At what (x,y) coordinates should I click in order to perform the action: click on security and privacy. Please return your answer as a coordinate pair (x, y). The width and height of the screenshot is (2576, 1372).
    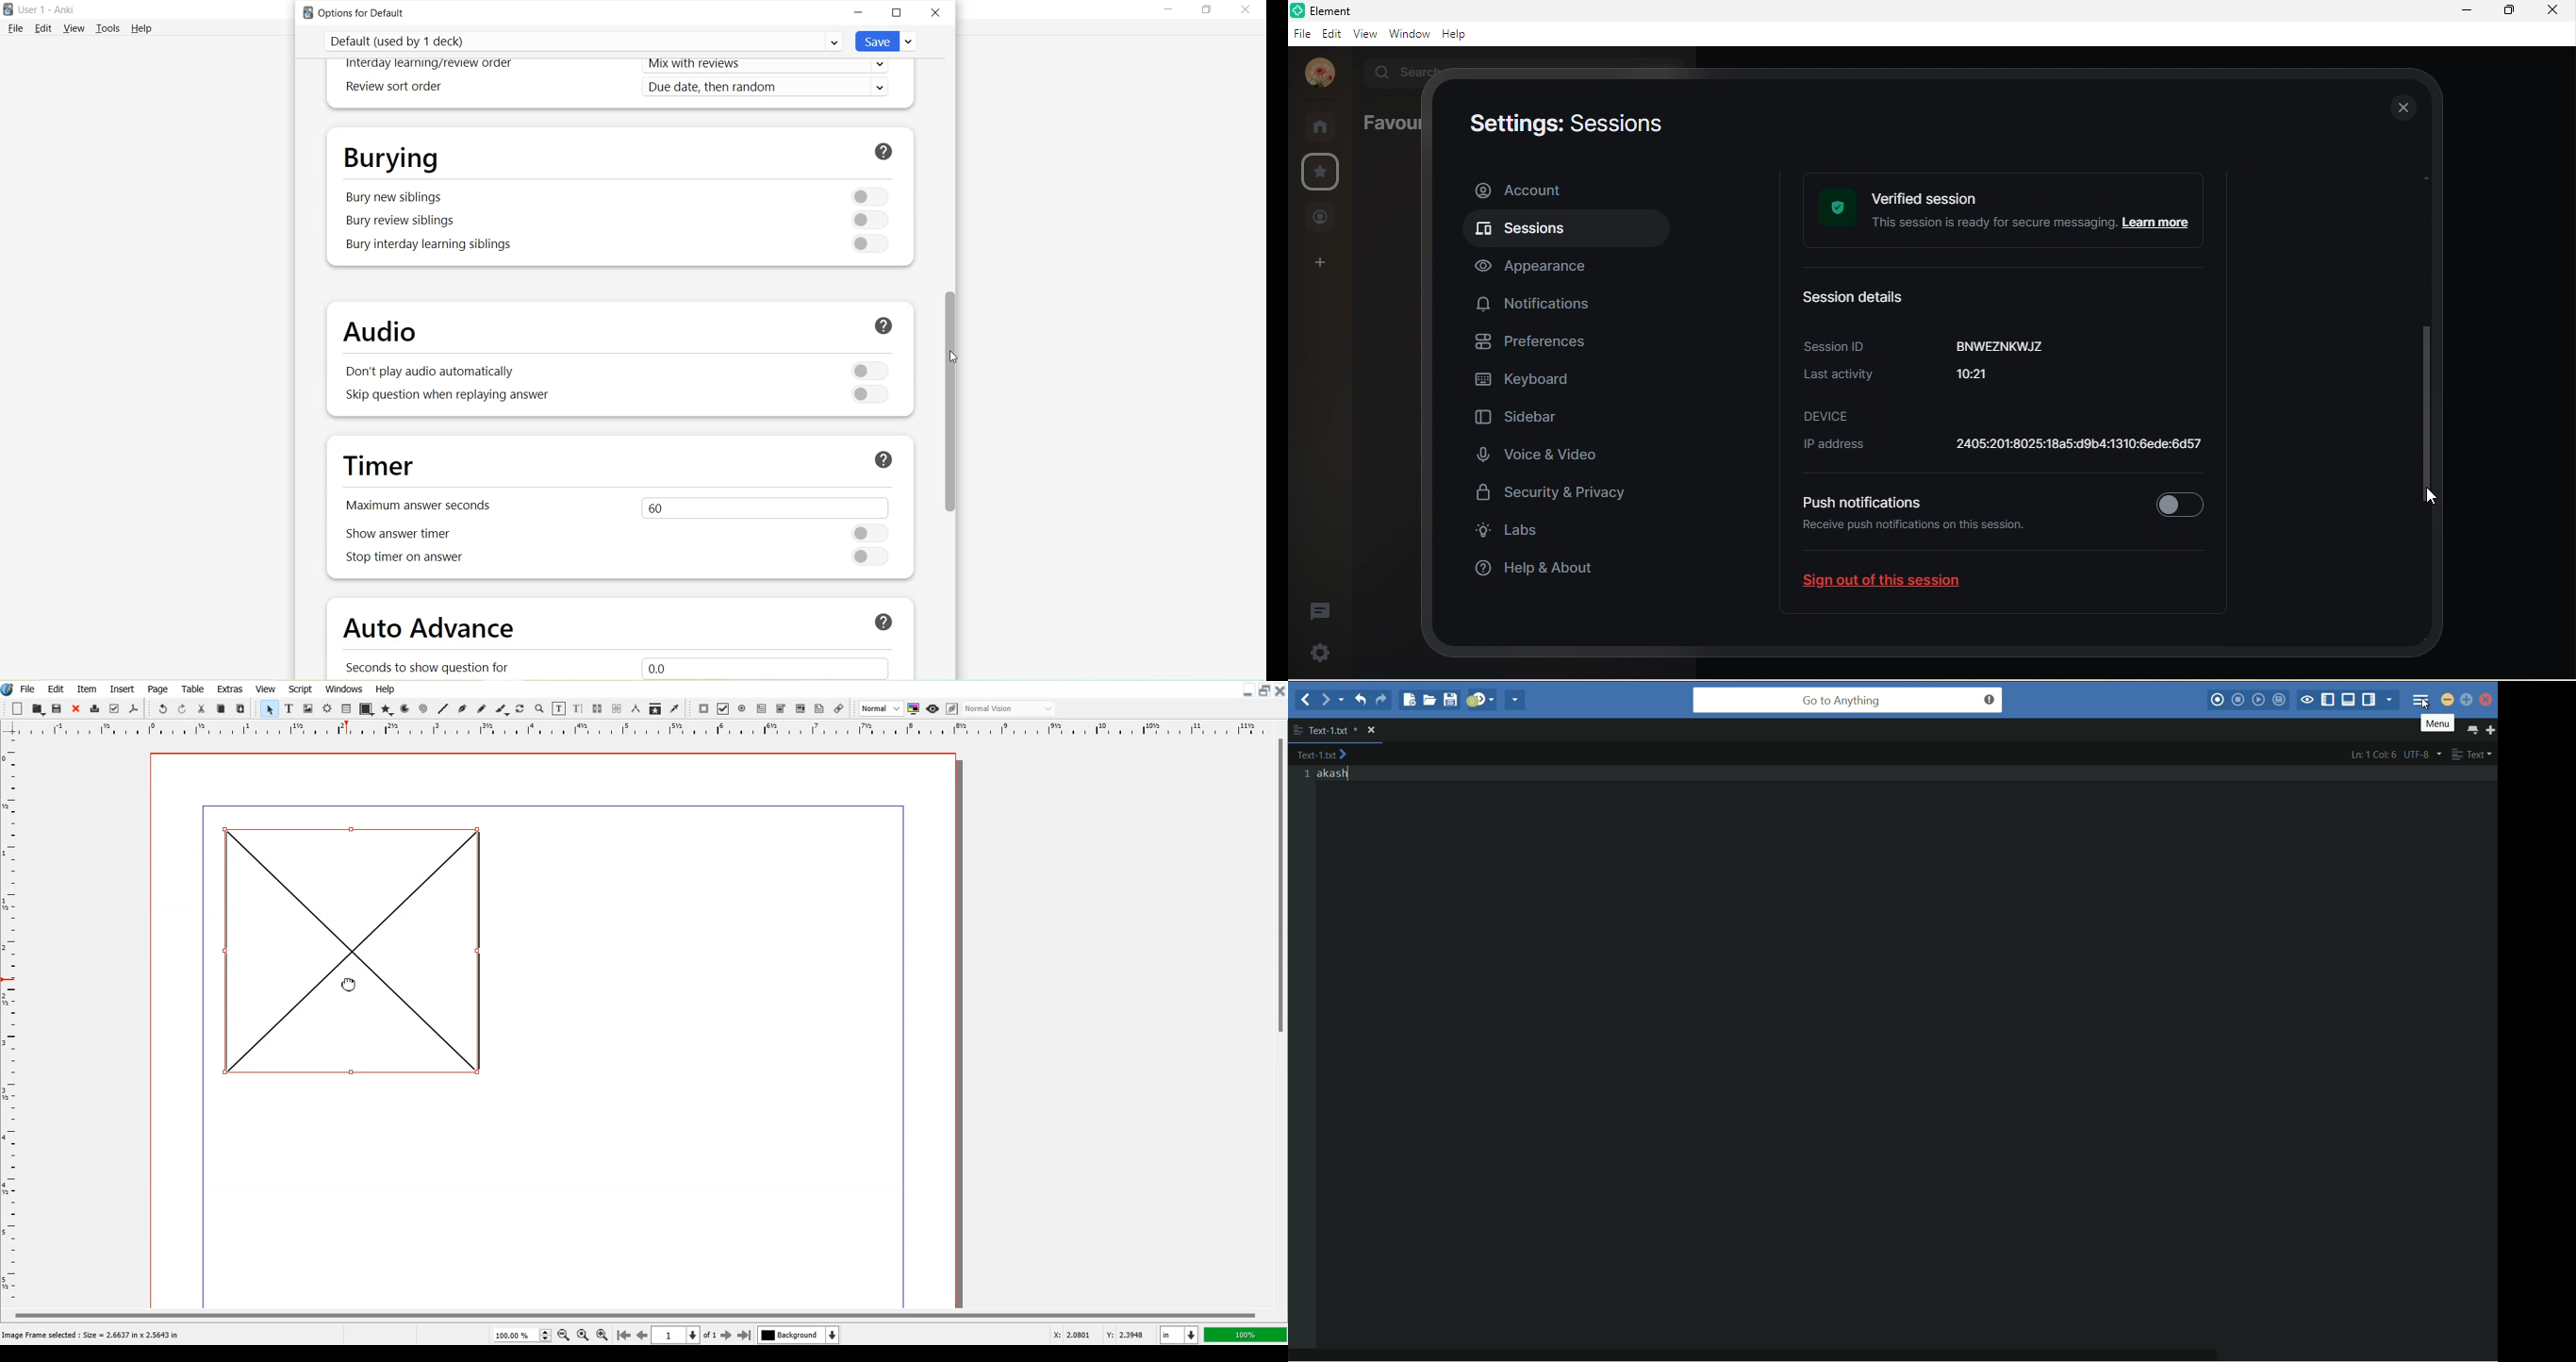
    Looking at the image, I should click on (1561, 495).